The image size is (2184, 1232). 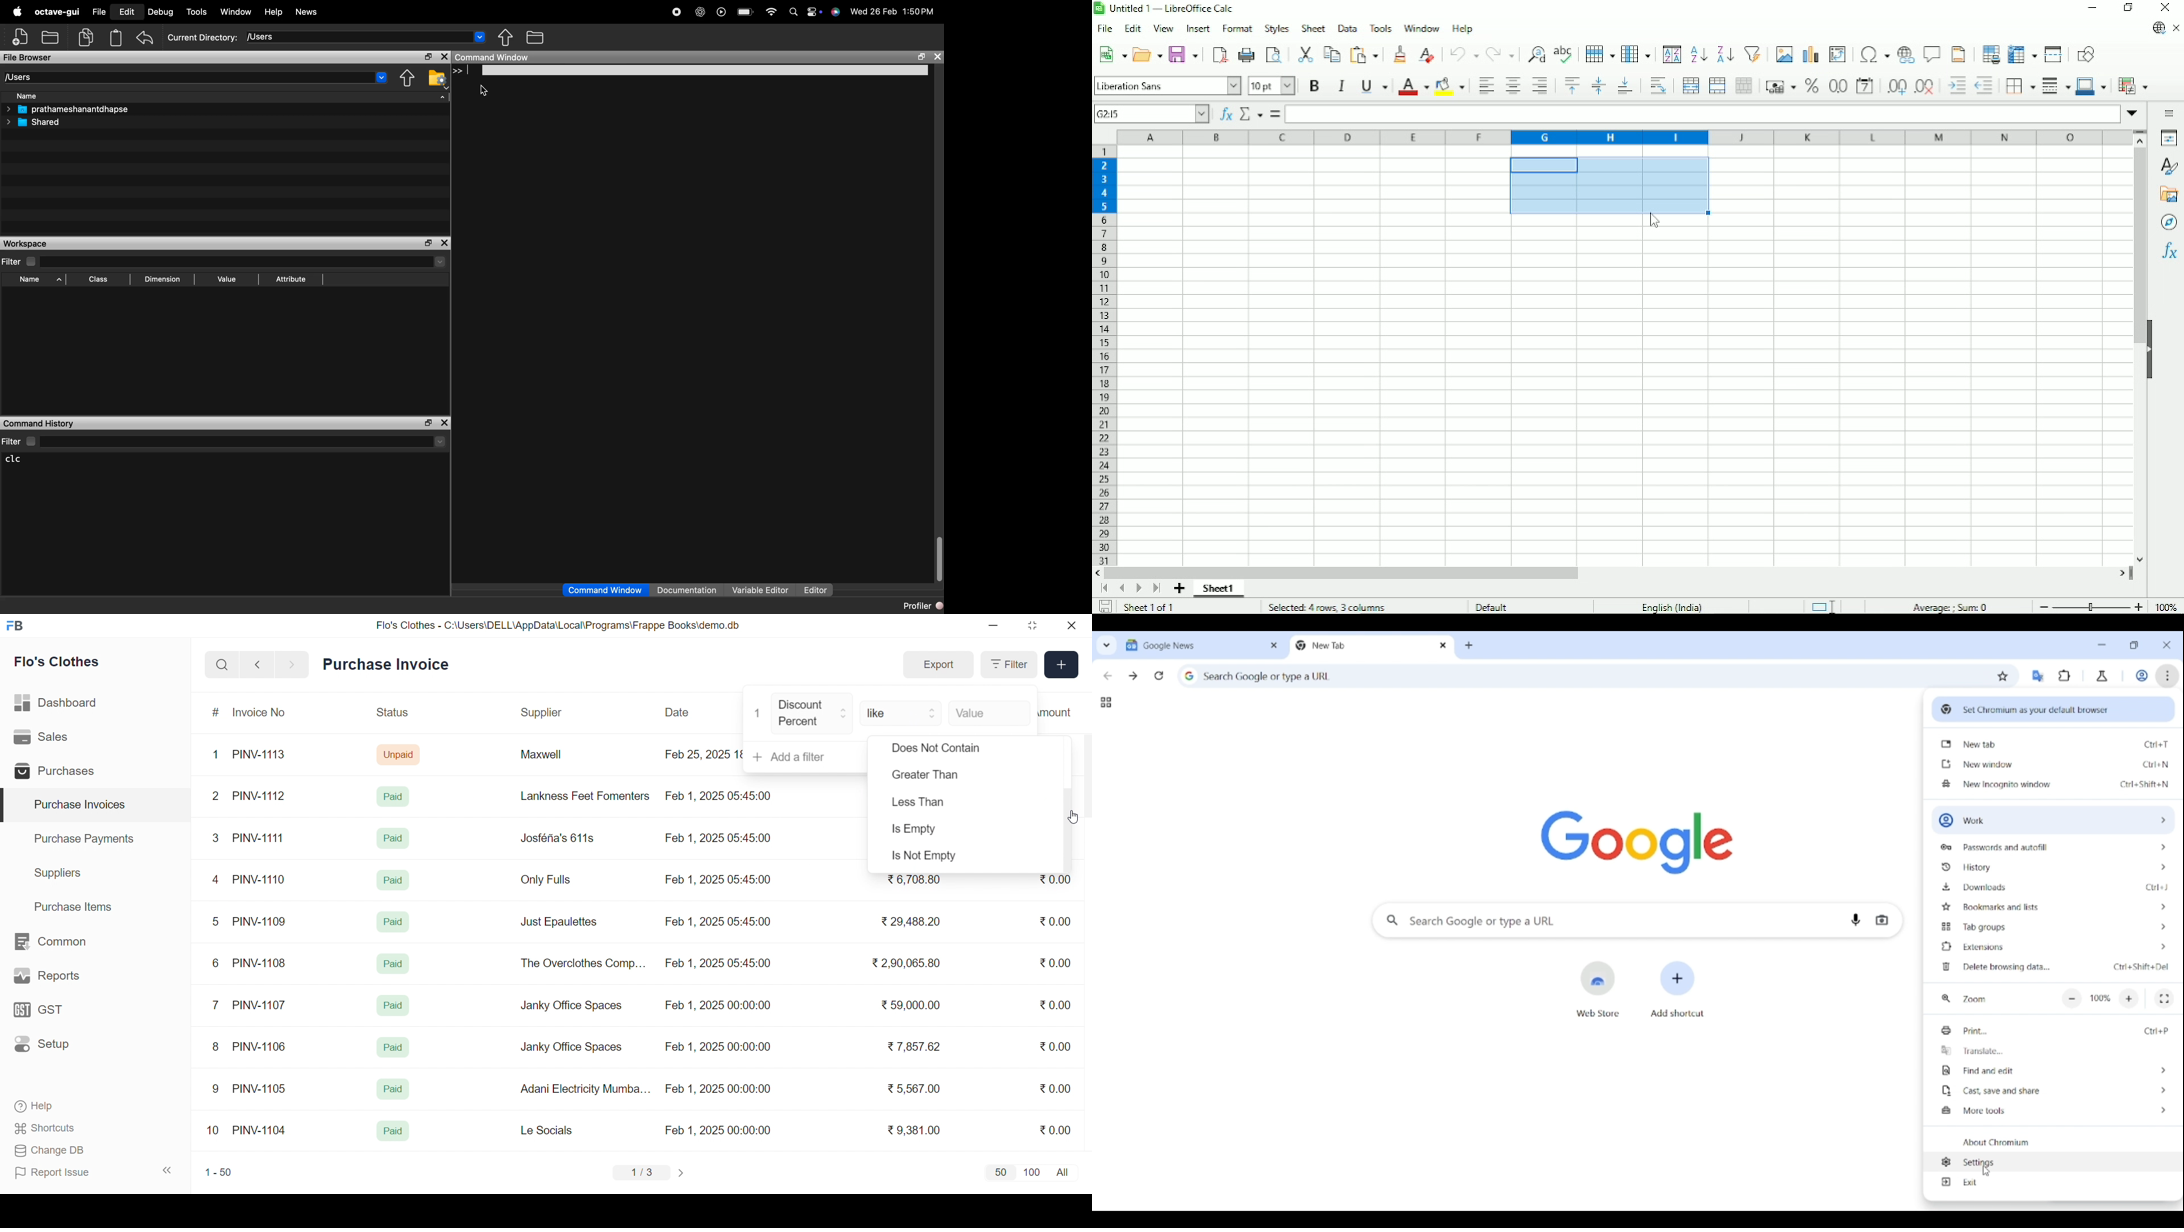 I want to click on Purchase Invoice, so click(x=390, y=665).